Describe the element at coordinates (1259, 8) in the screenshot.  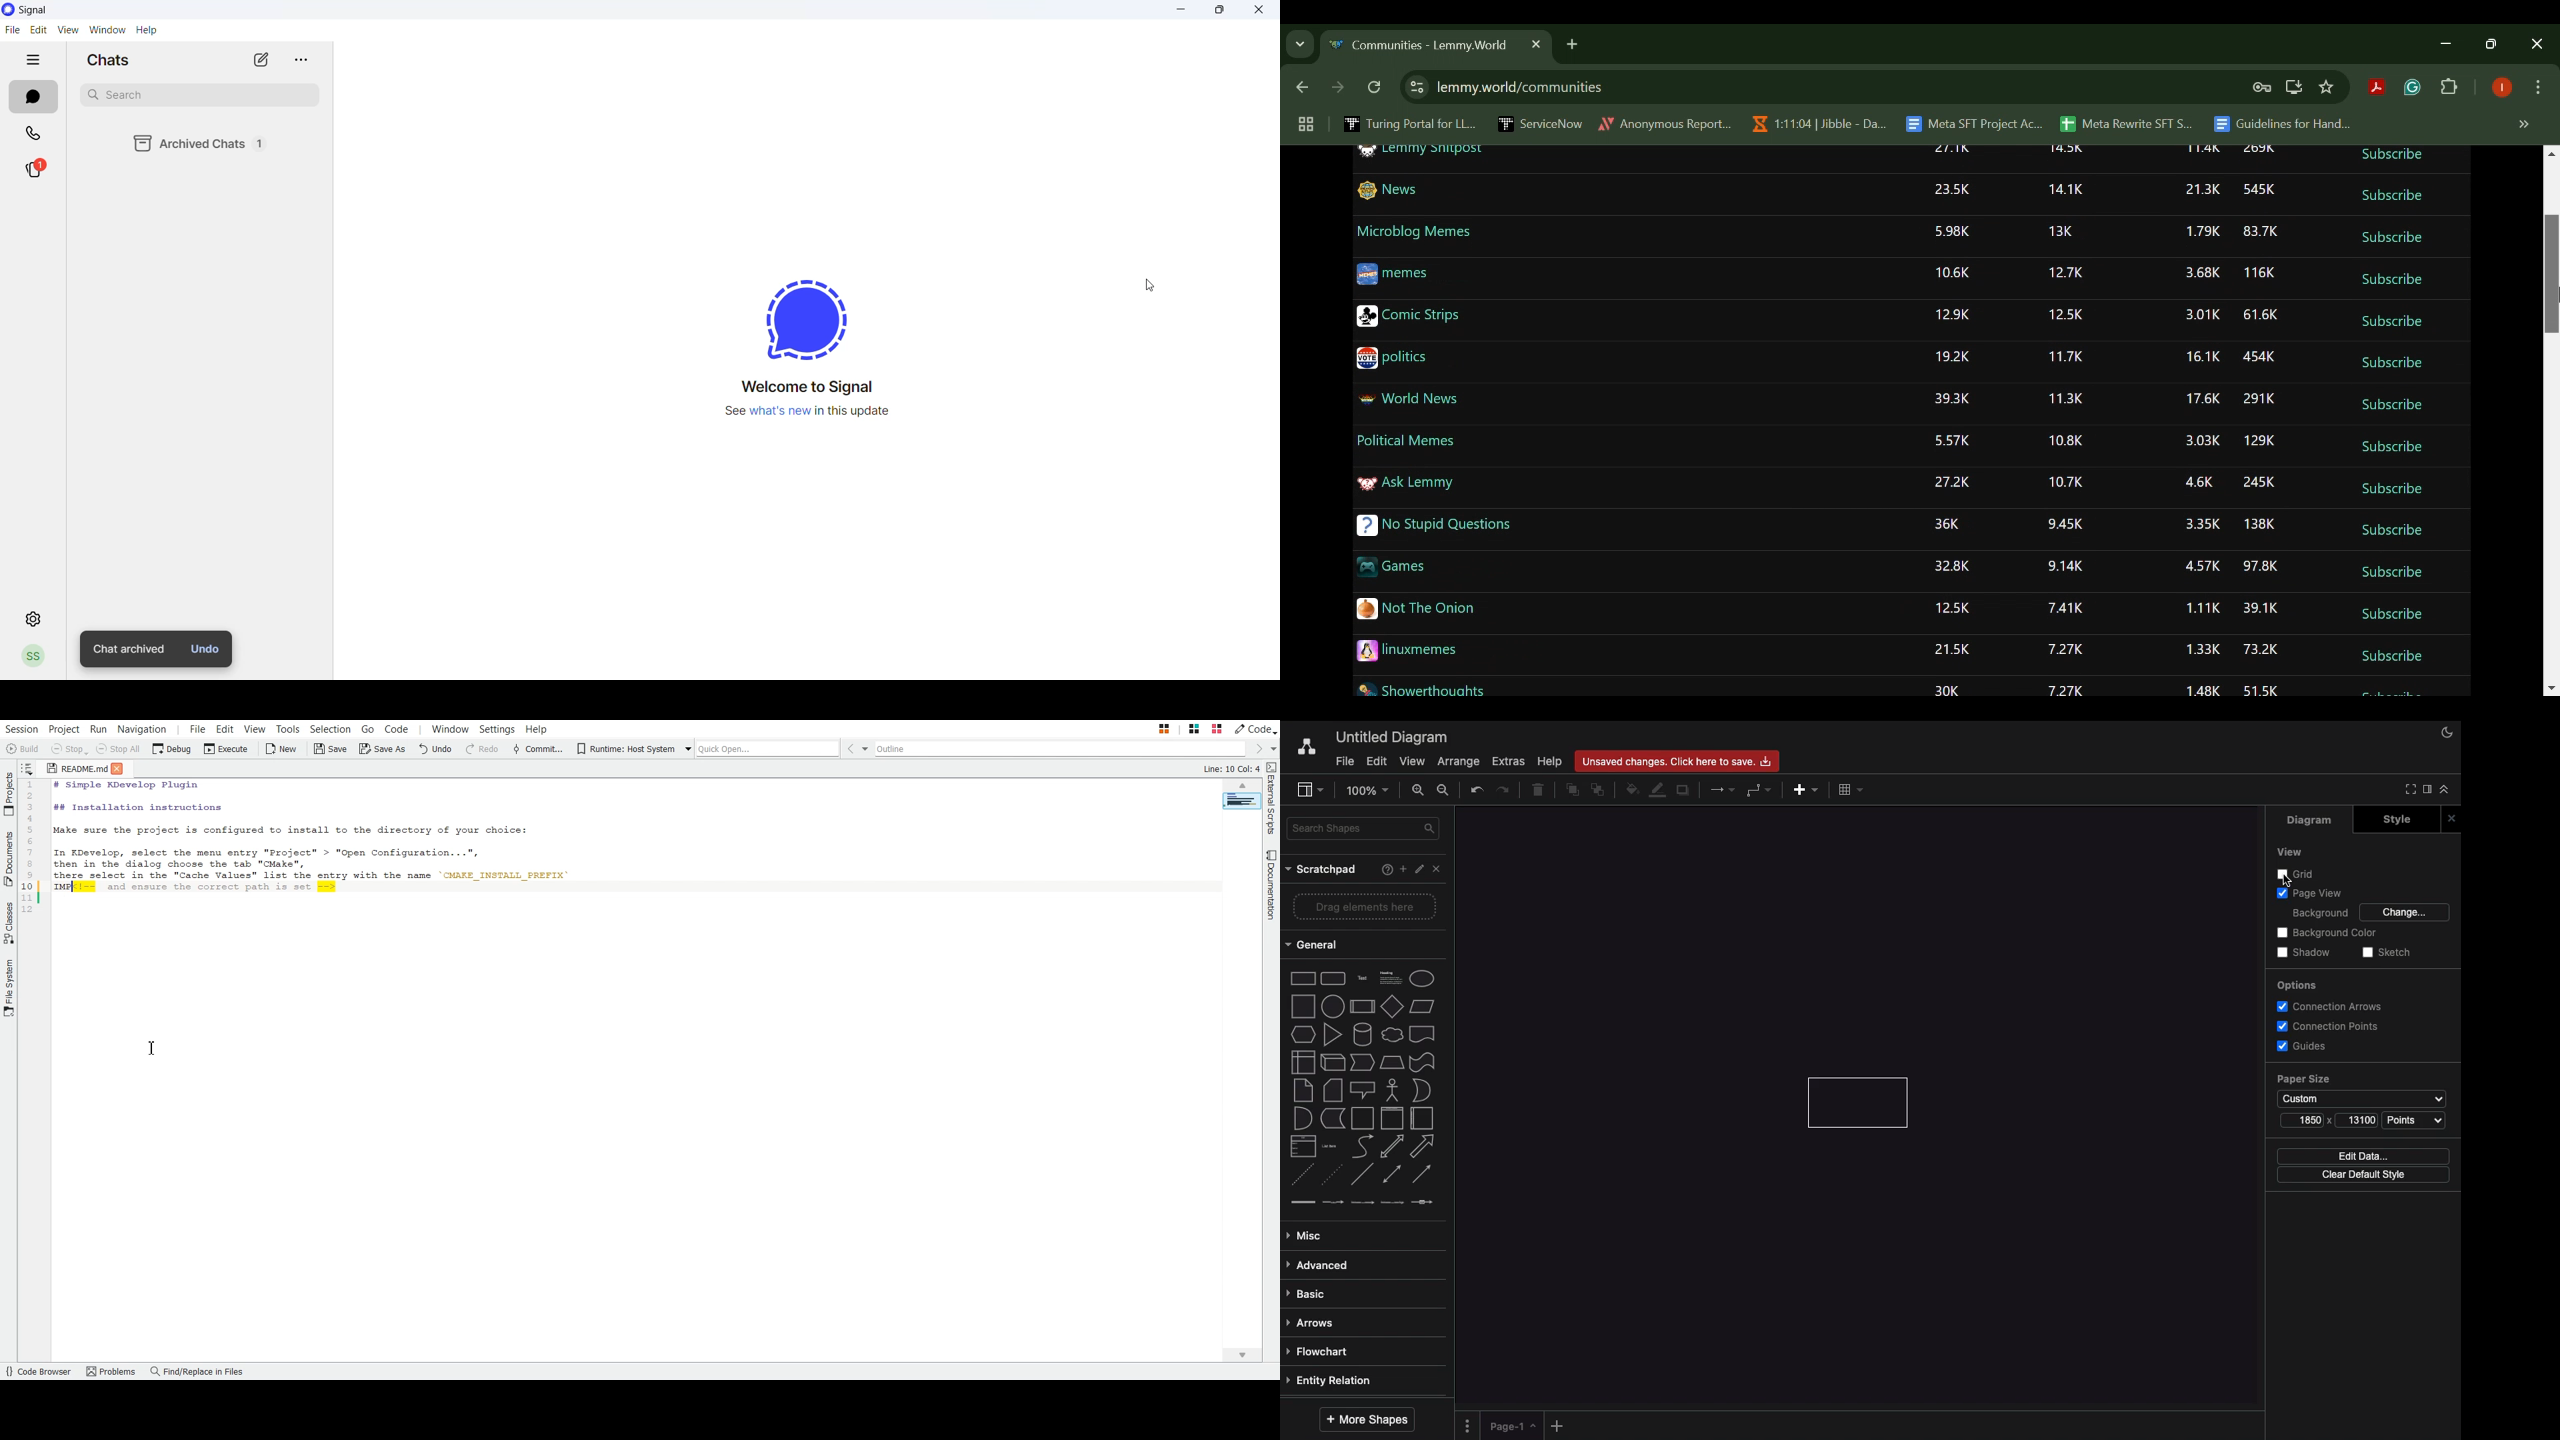
I see `close` at that location.